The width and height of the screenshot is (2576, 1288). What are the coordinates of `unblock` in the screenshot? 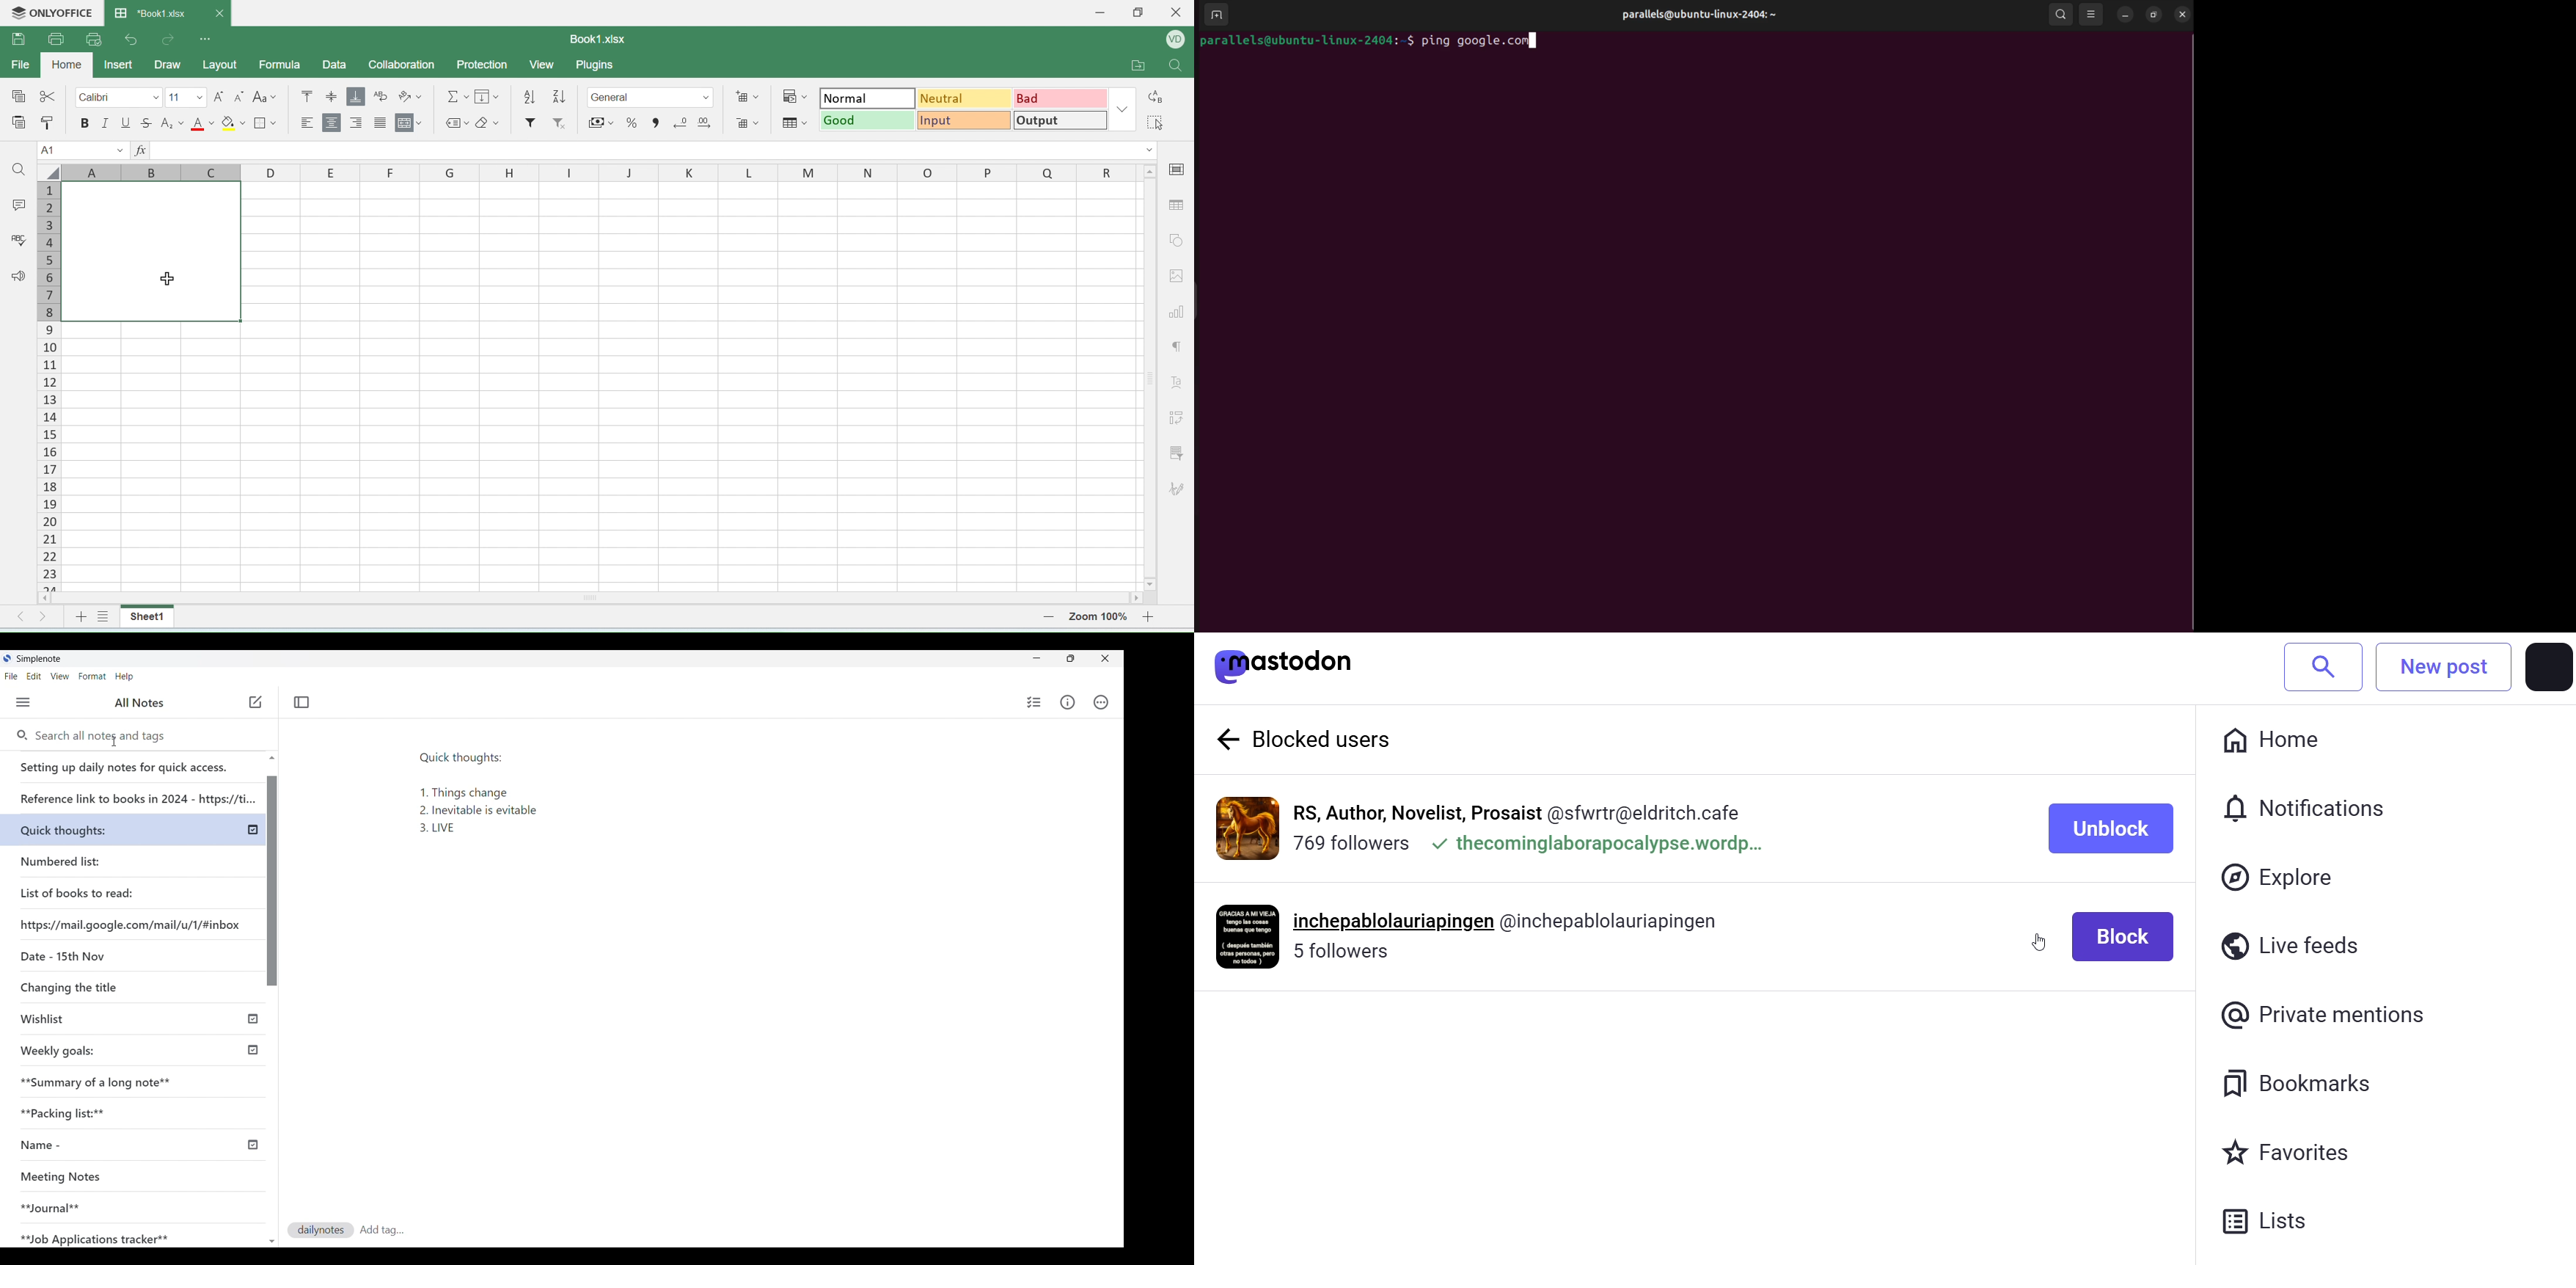 It's located at (2107, 831).